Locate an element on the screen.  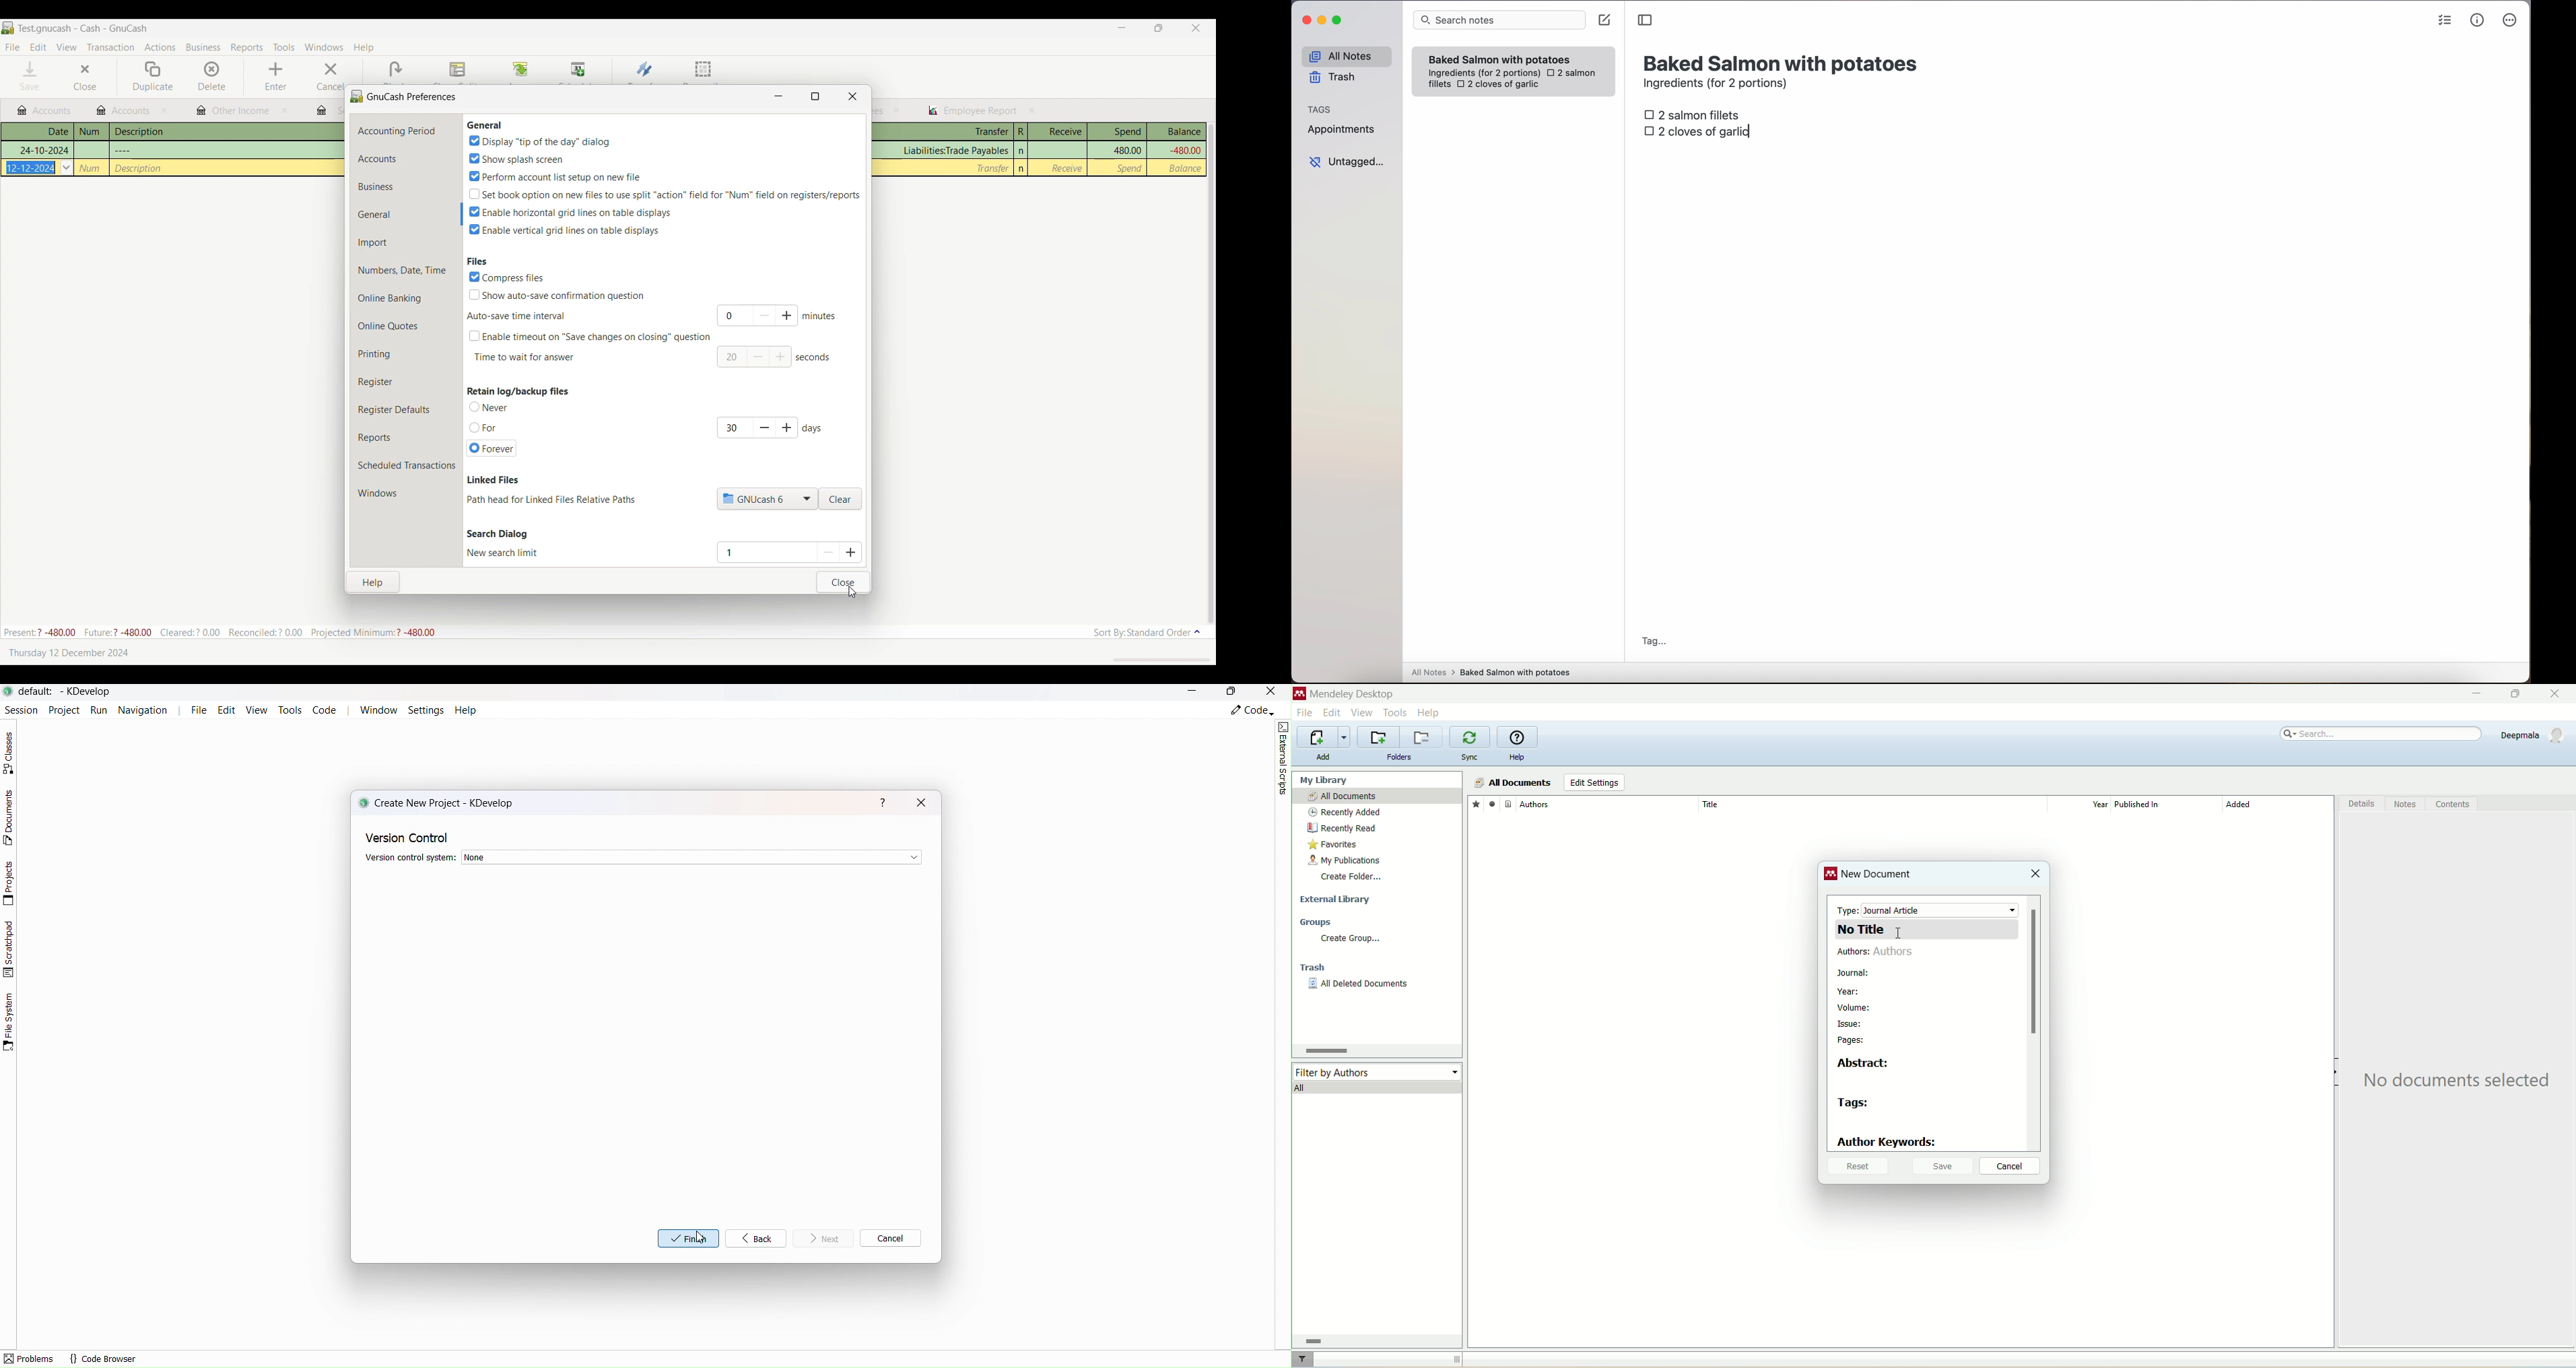
View menu is located at coordinates (67, 47).